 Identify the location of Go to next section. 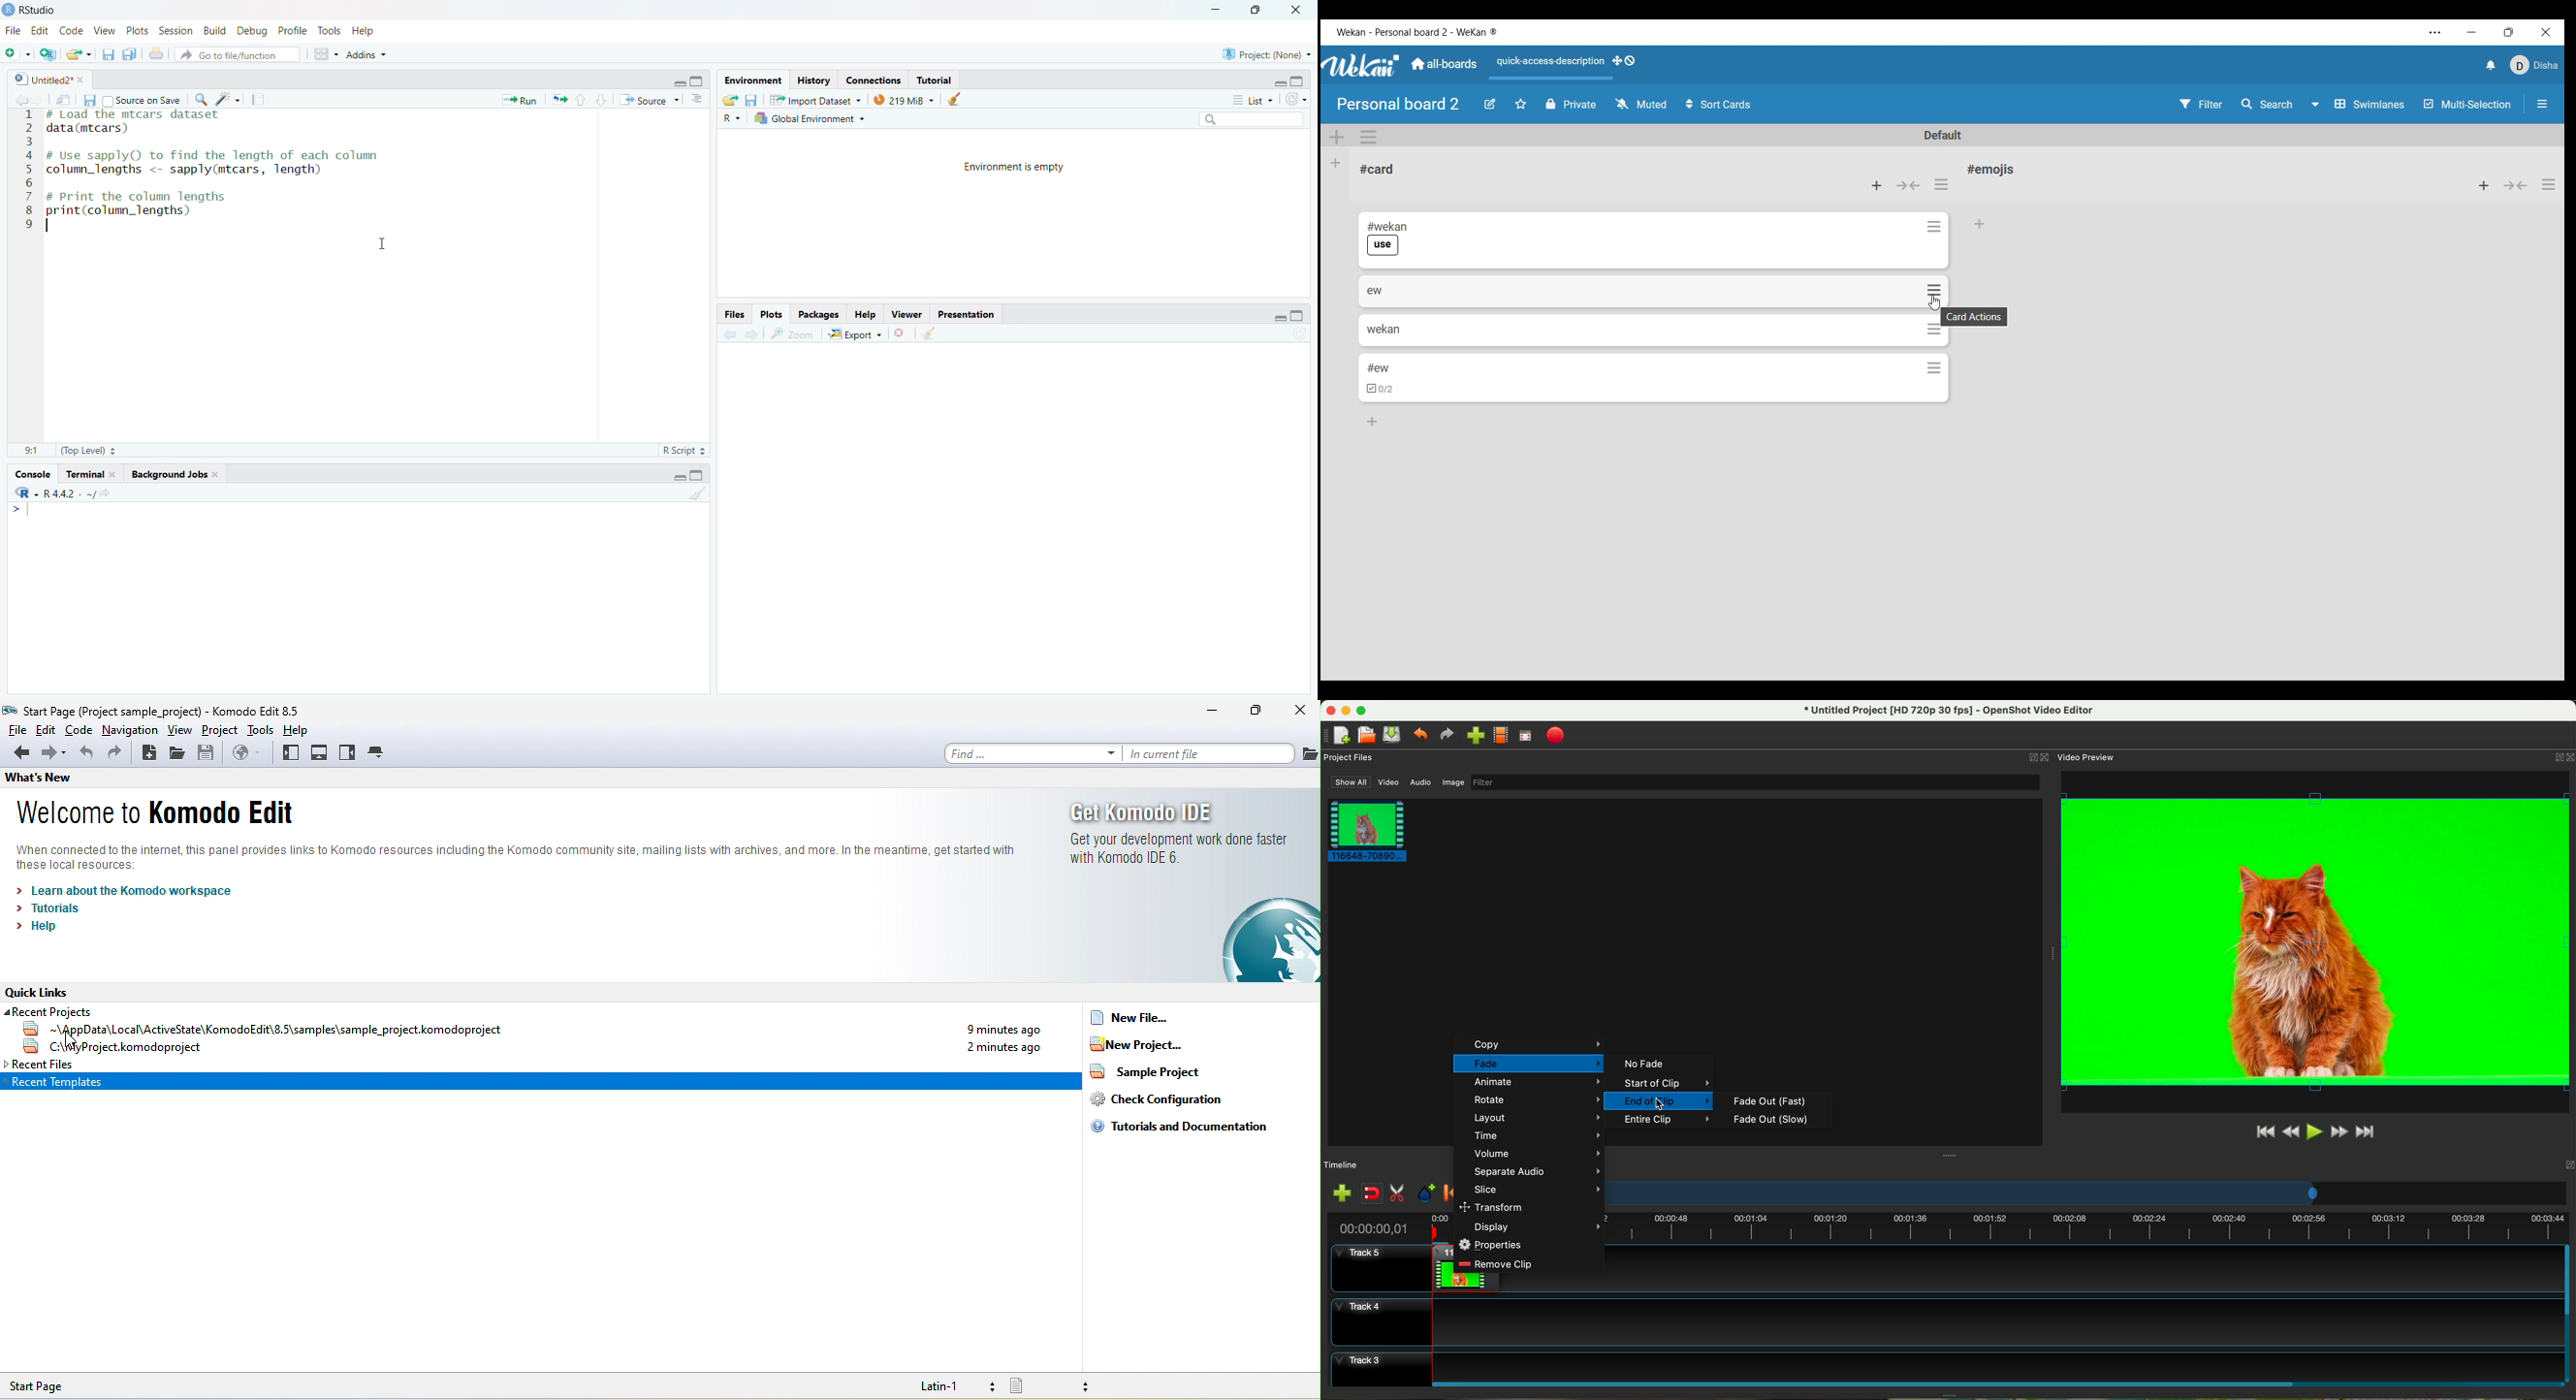
(601, 100).